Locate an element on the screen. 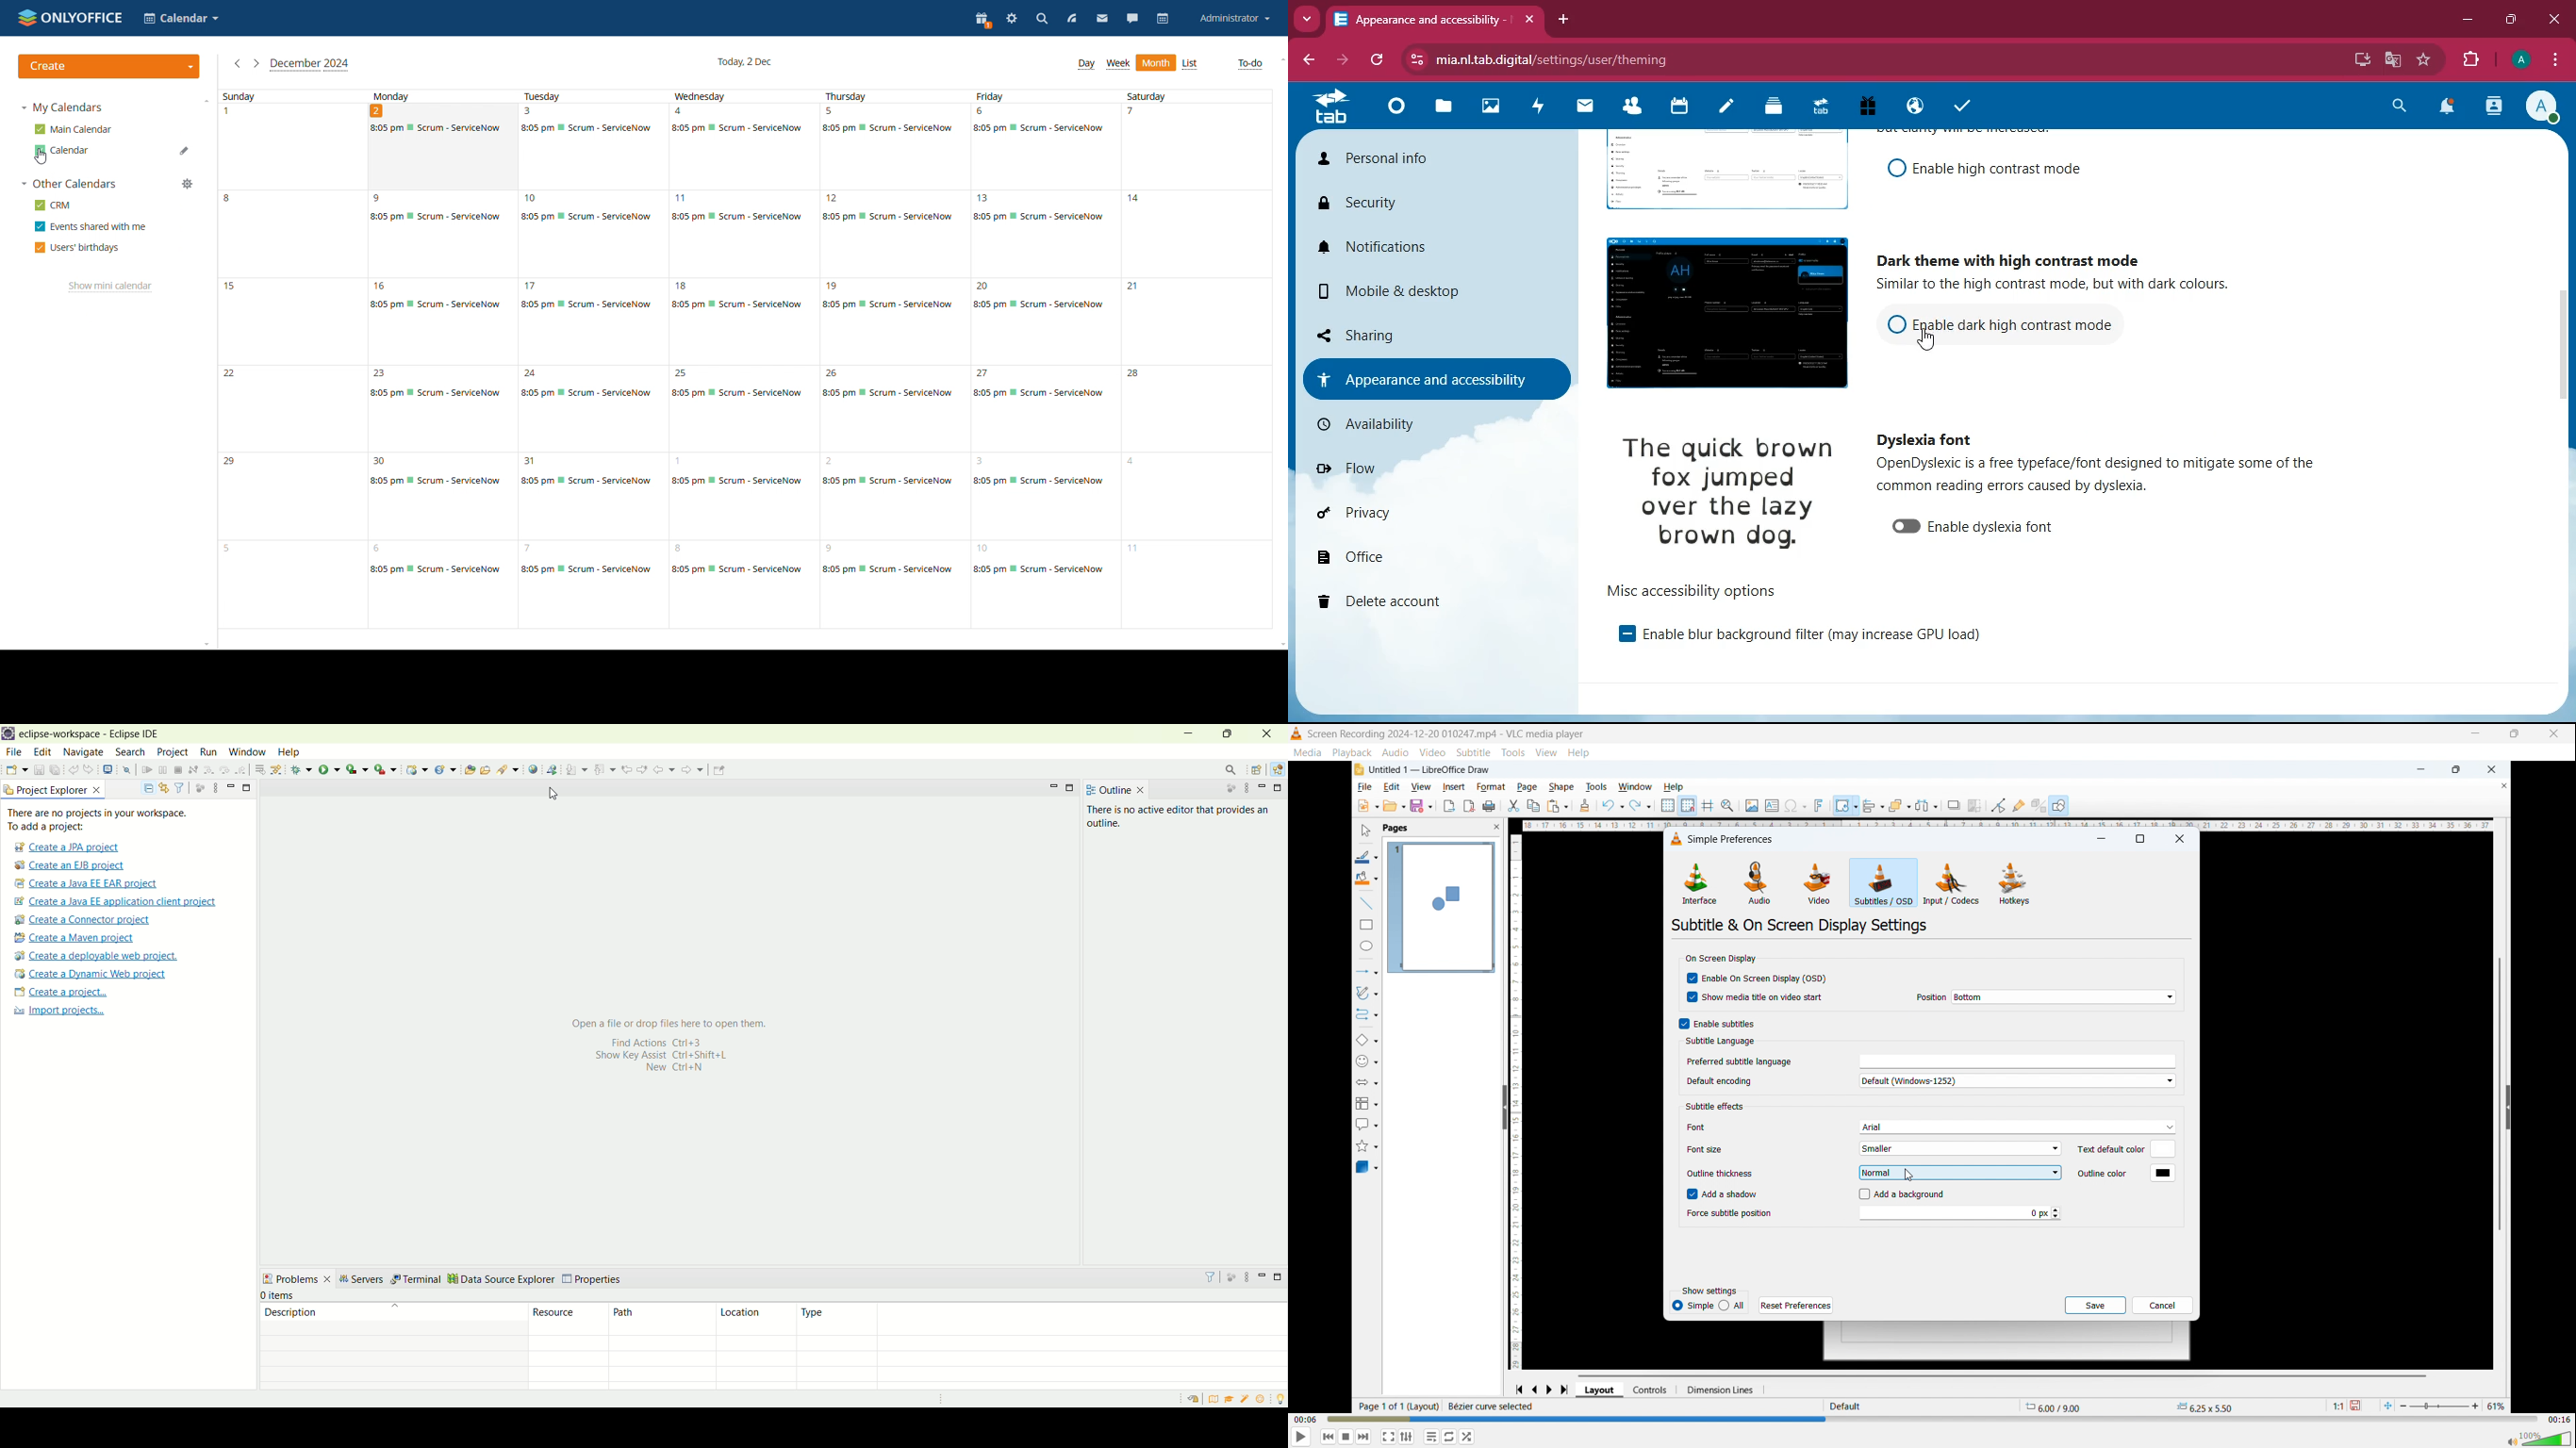 This screenshot has height=1456, width=2576. tab is located at coordinates (1826, 107).